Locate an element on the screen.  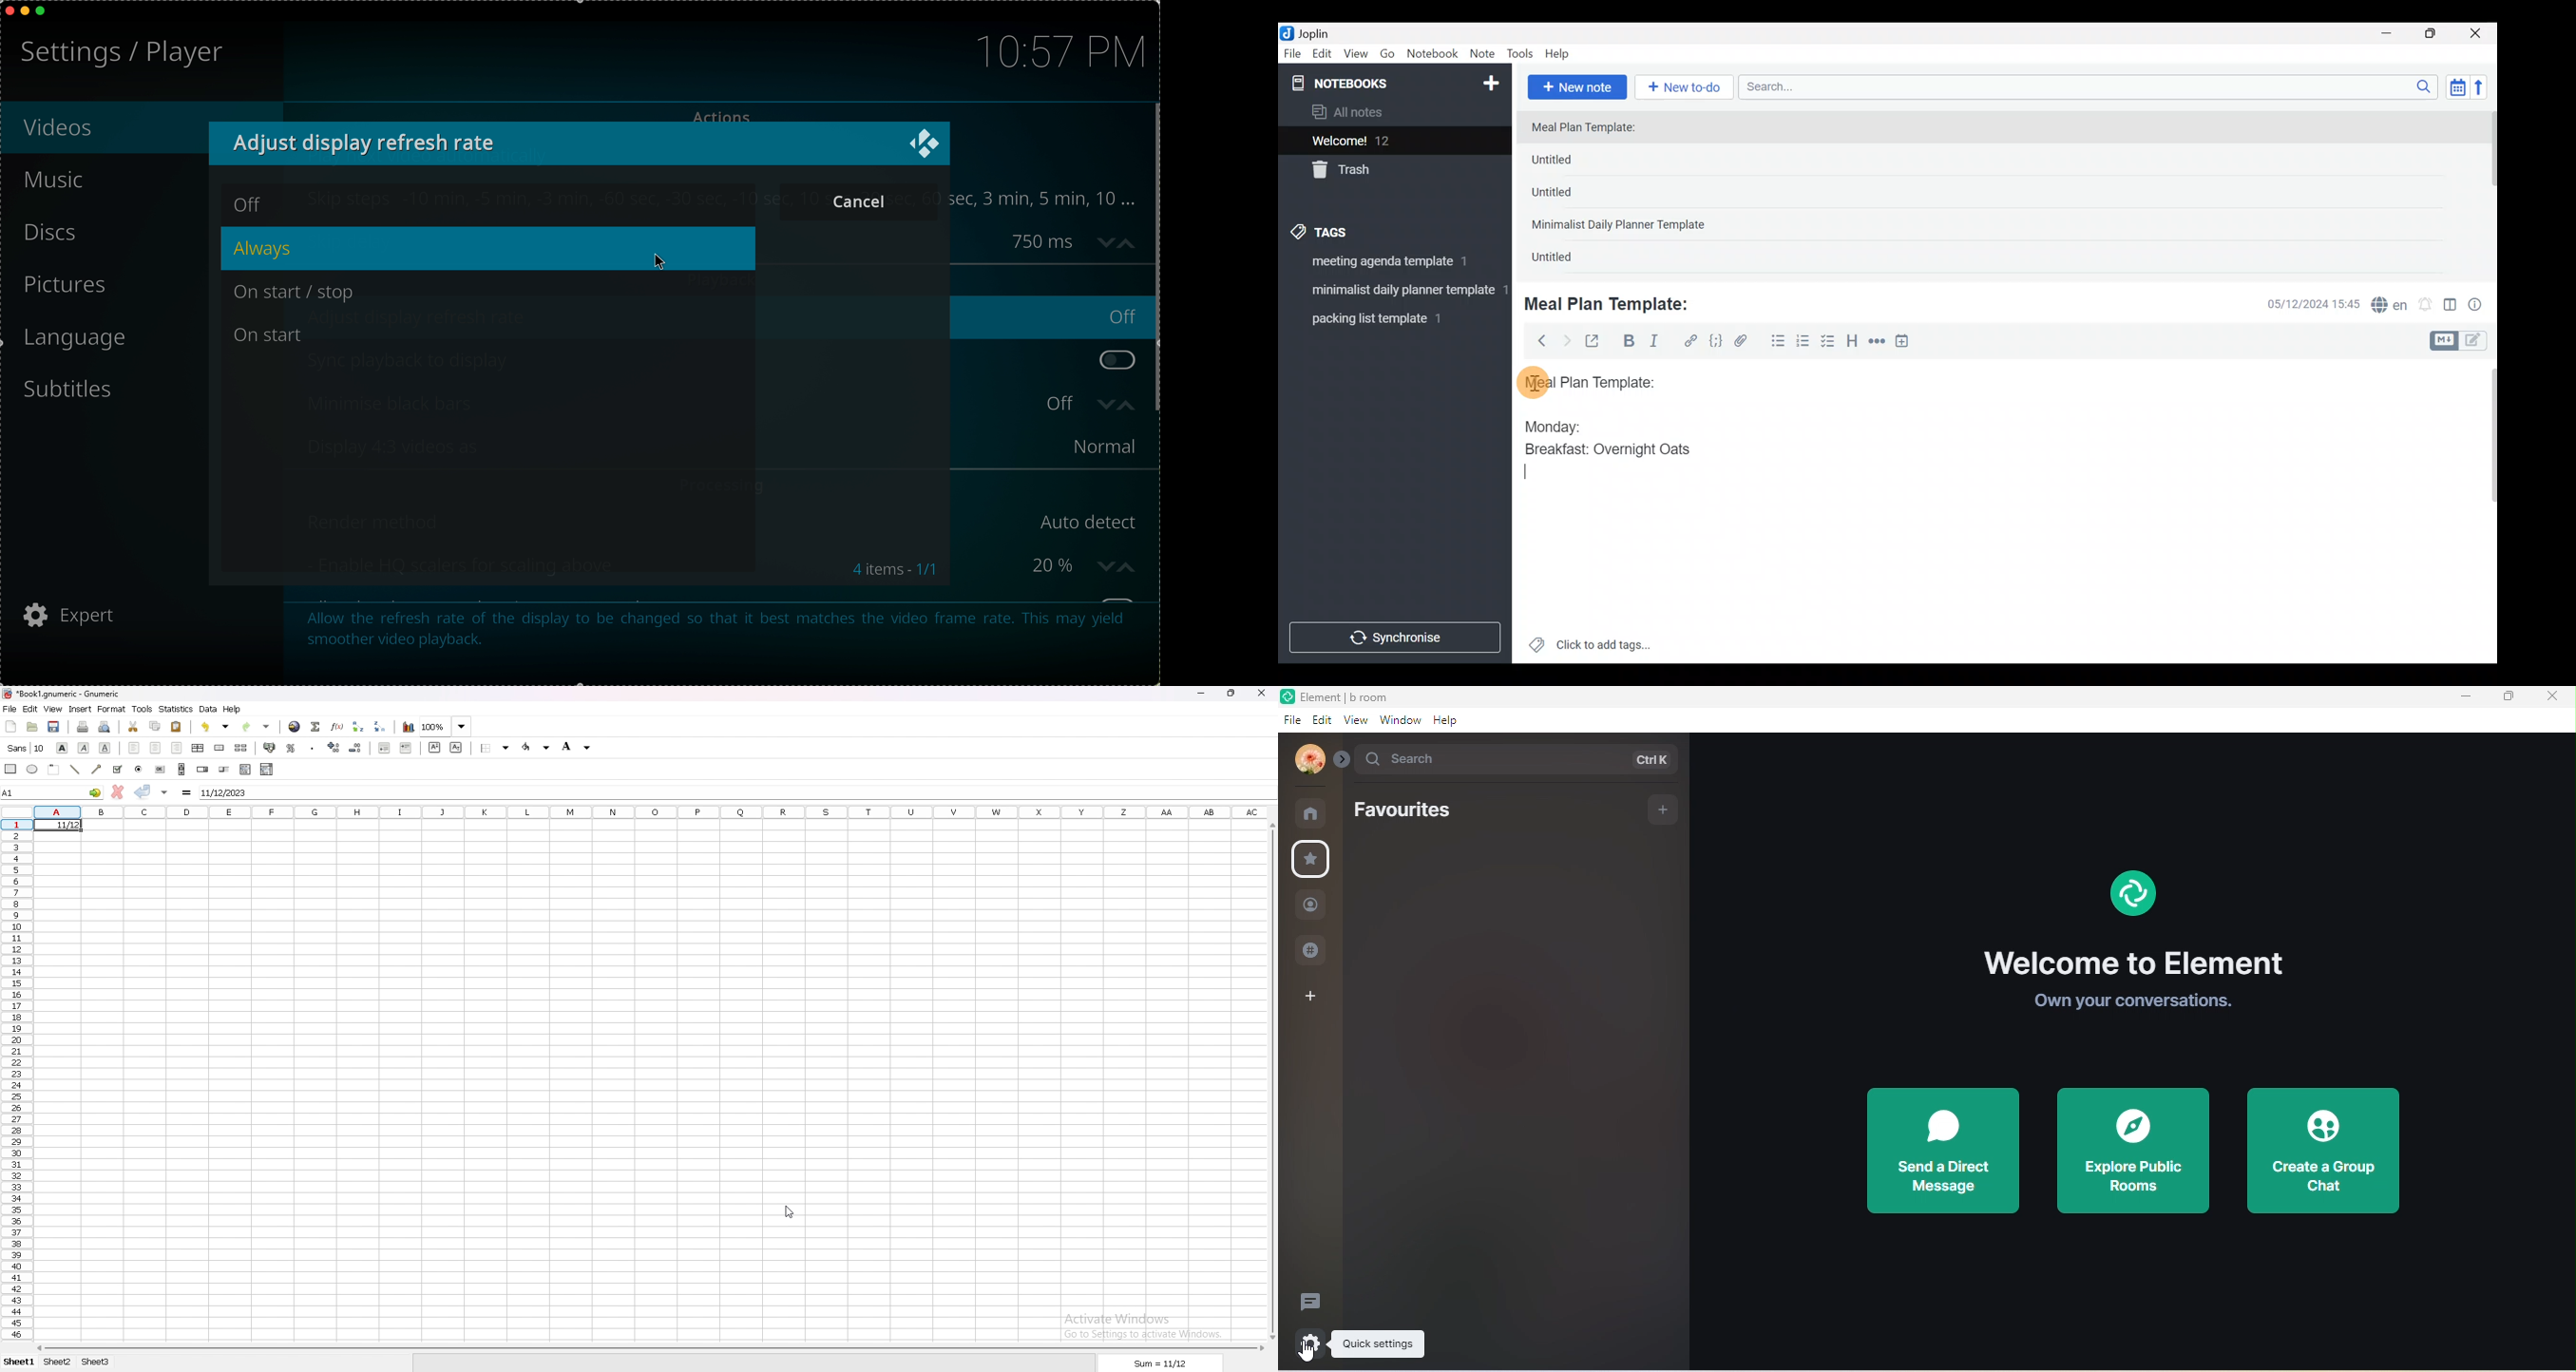
cursor is located at coordinates (1532, 382).